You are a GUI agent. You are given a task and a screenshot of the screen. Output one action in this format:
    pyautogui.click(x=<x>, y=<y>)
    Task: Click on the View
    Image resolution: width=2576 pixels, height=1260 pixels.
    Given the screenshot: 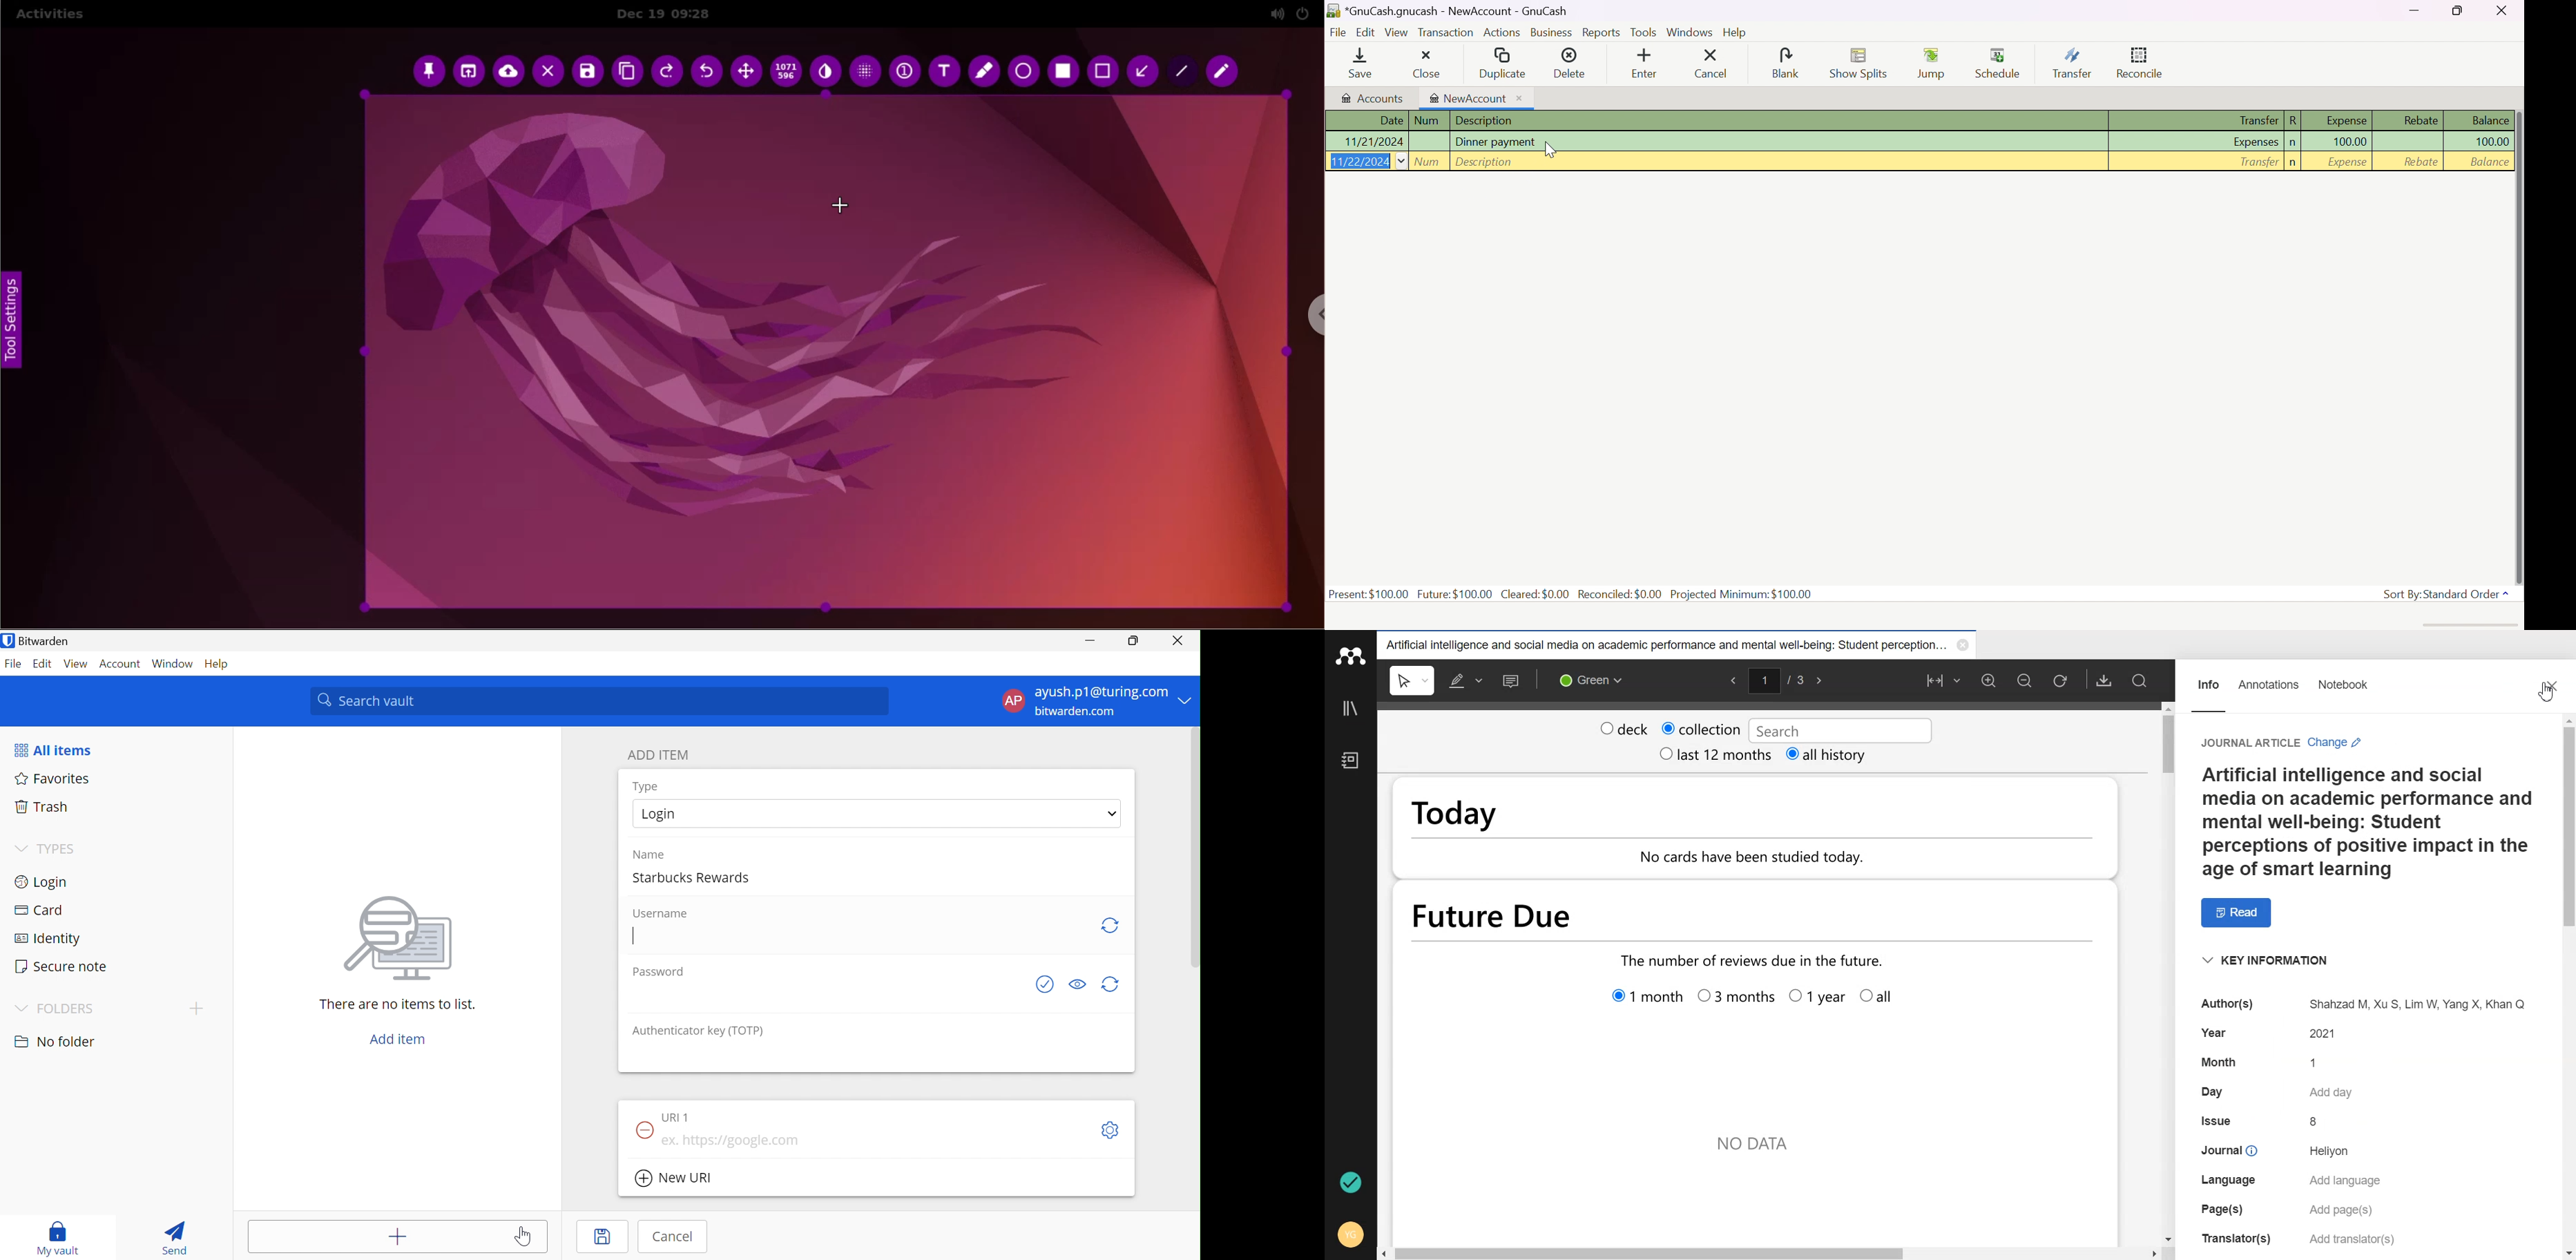 What is the action you would take?
    pyautogui.click(x=76, y=666)
    